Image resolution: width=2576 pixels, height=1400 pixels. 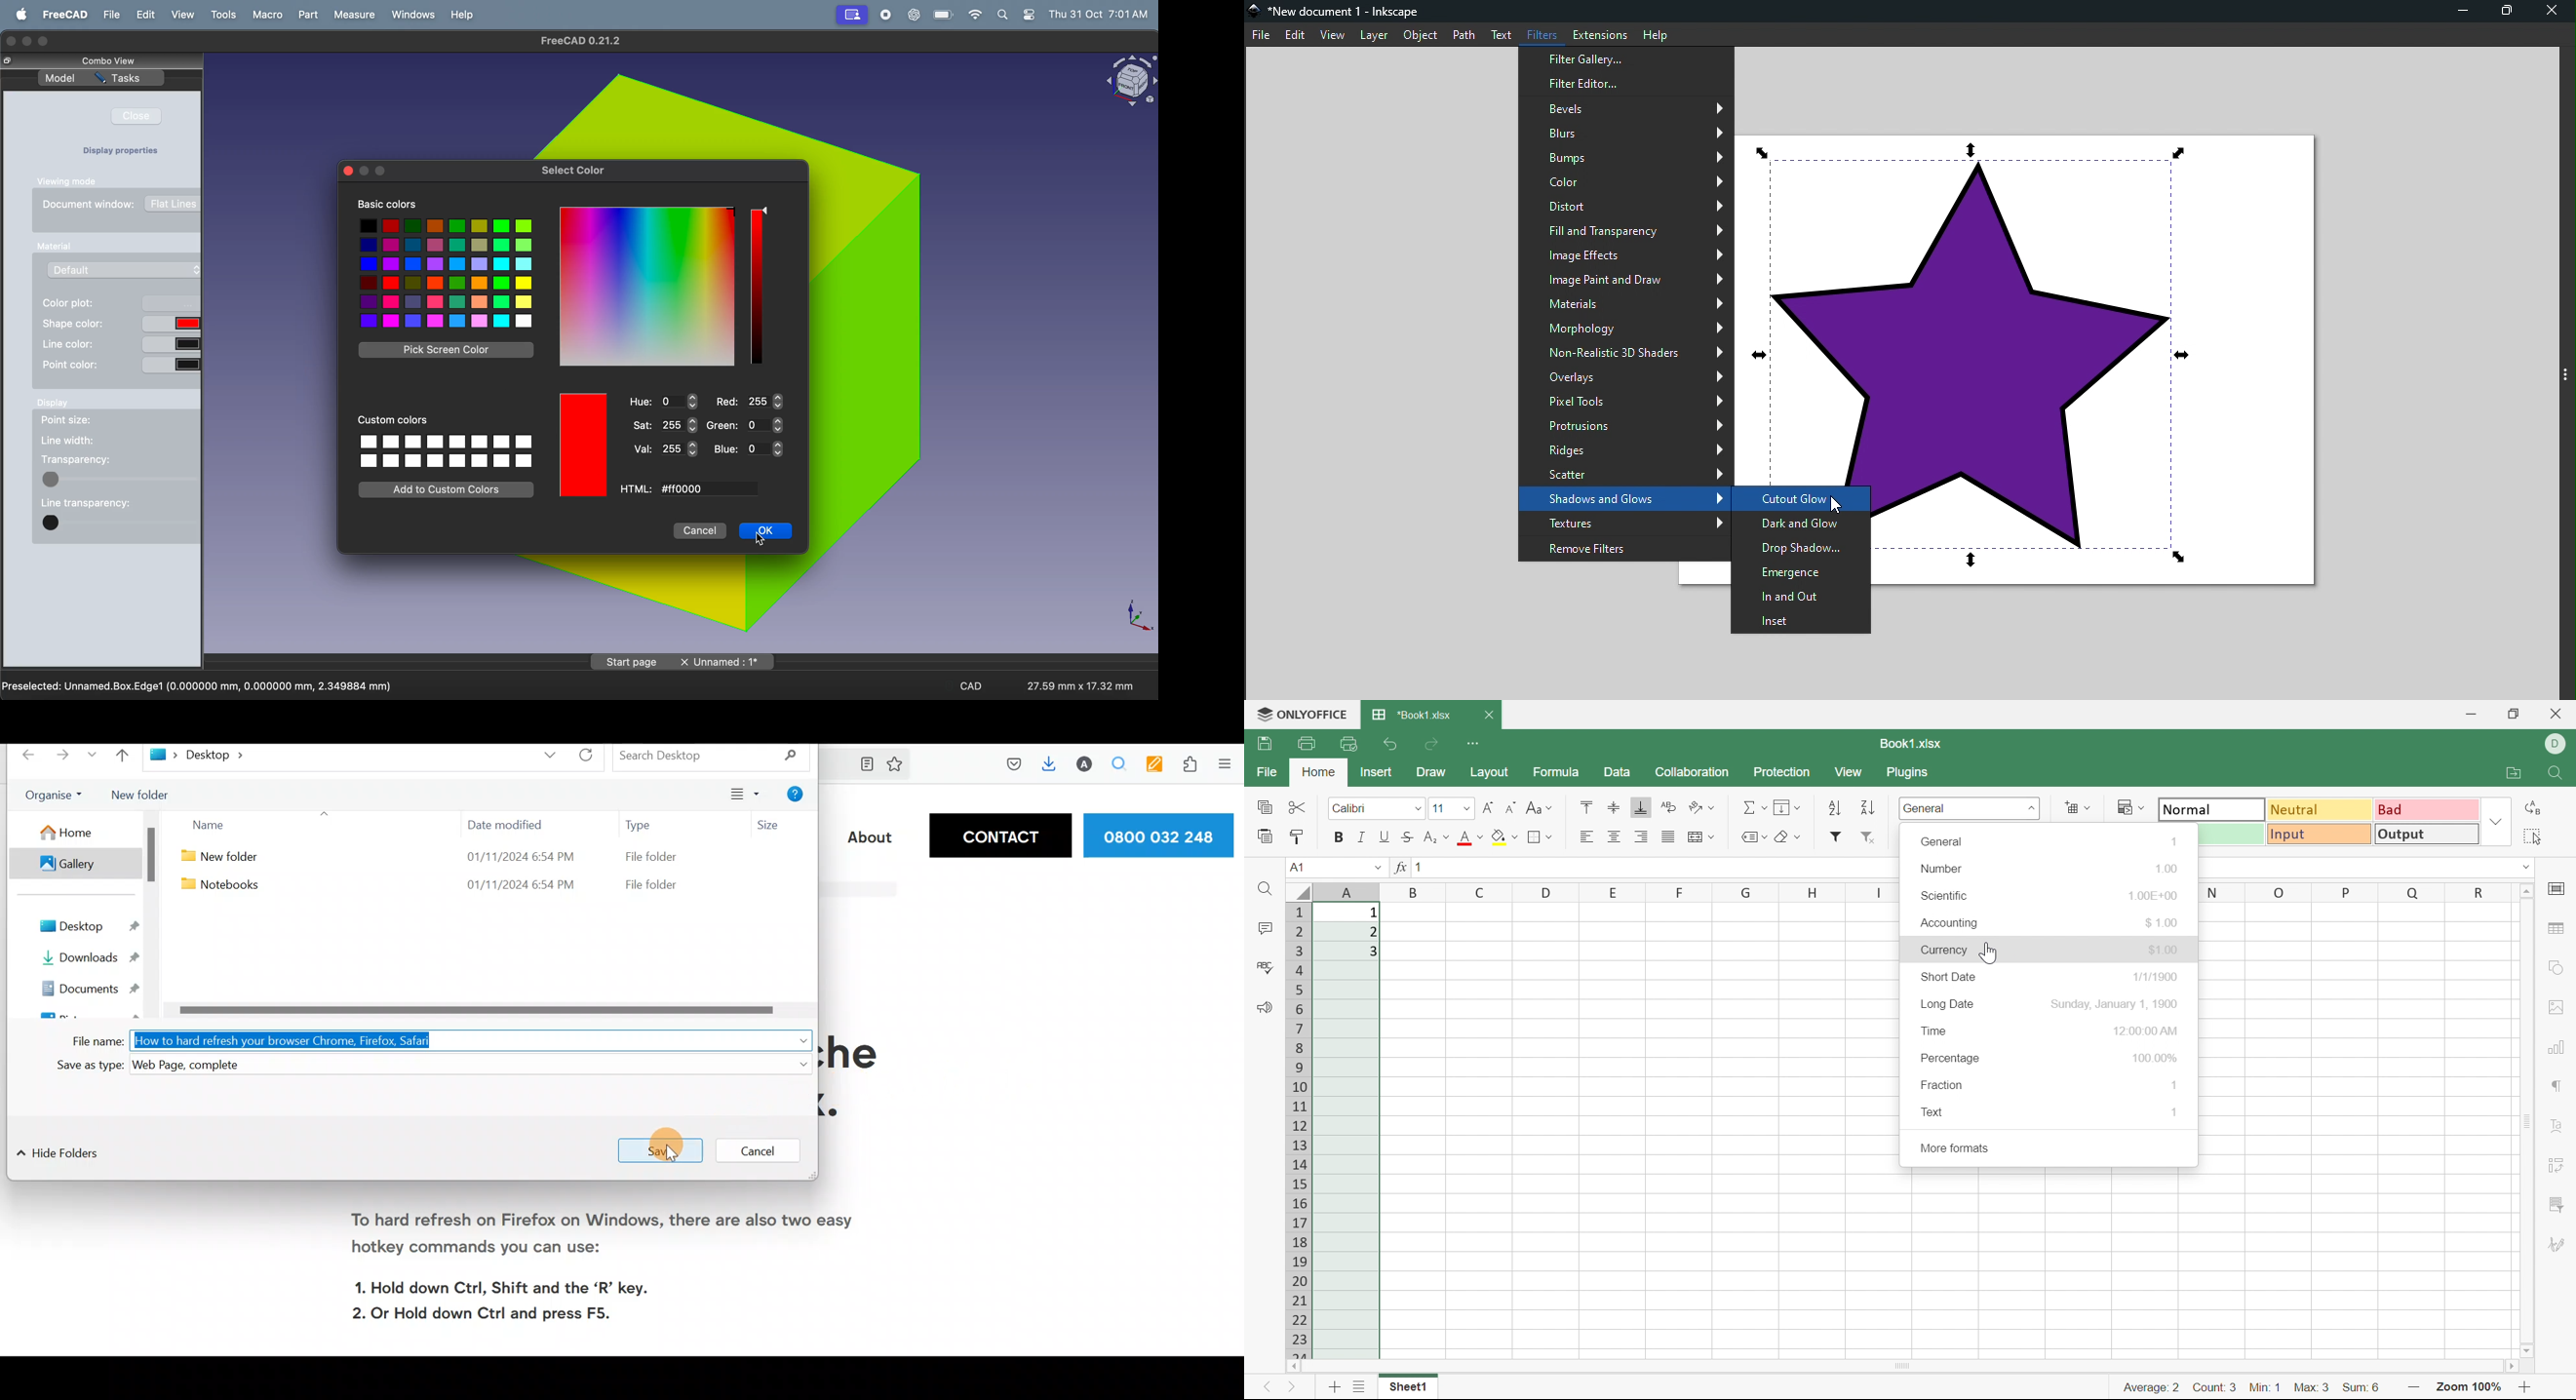 What do you see at coordinates (186, 15) in the screenshot?
I see `view` at bounding box center [186, 15].